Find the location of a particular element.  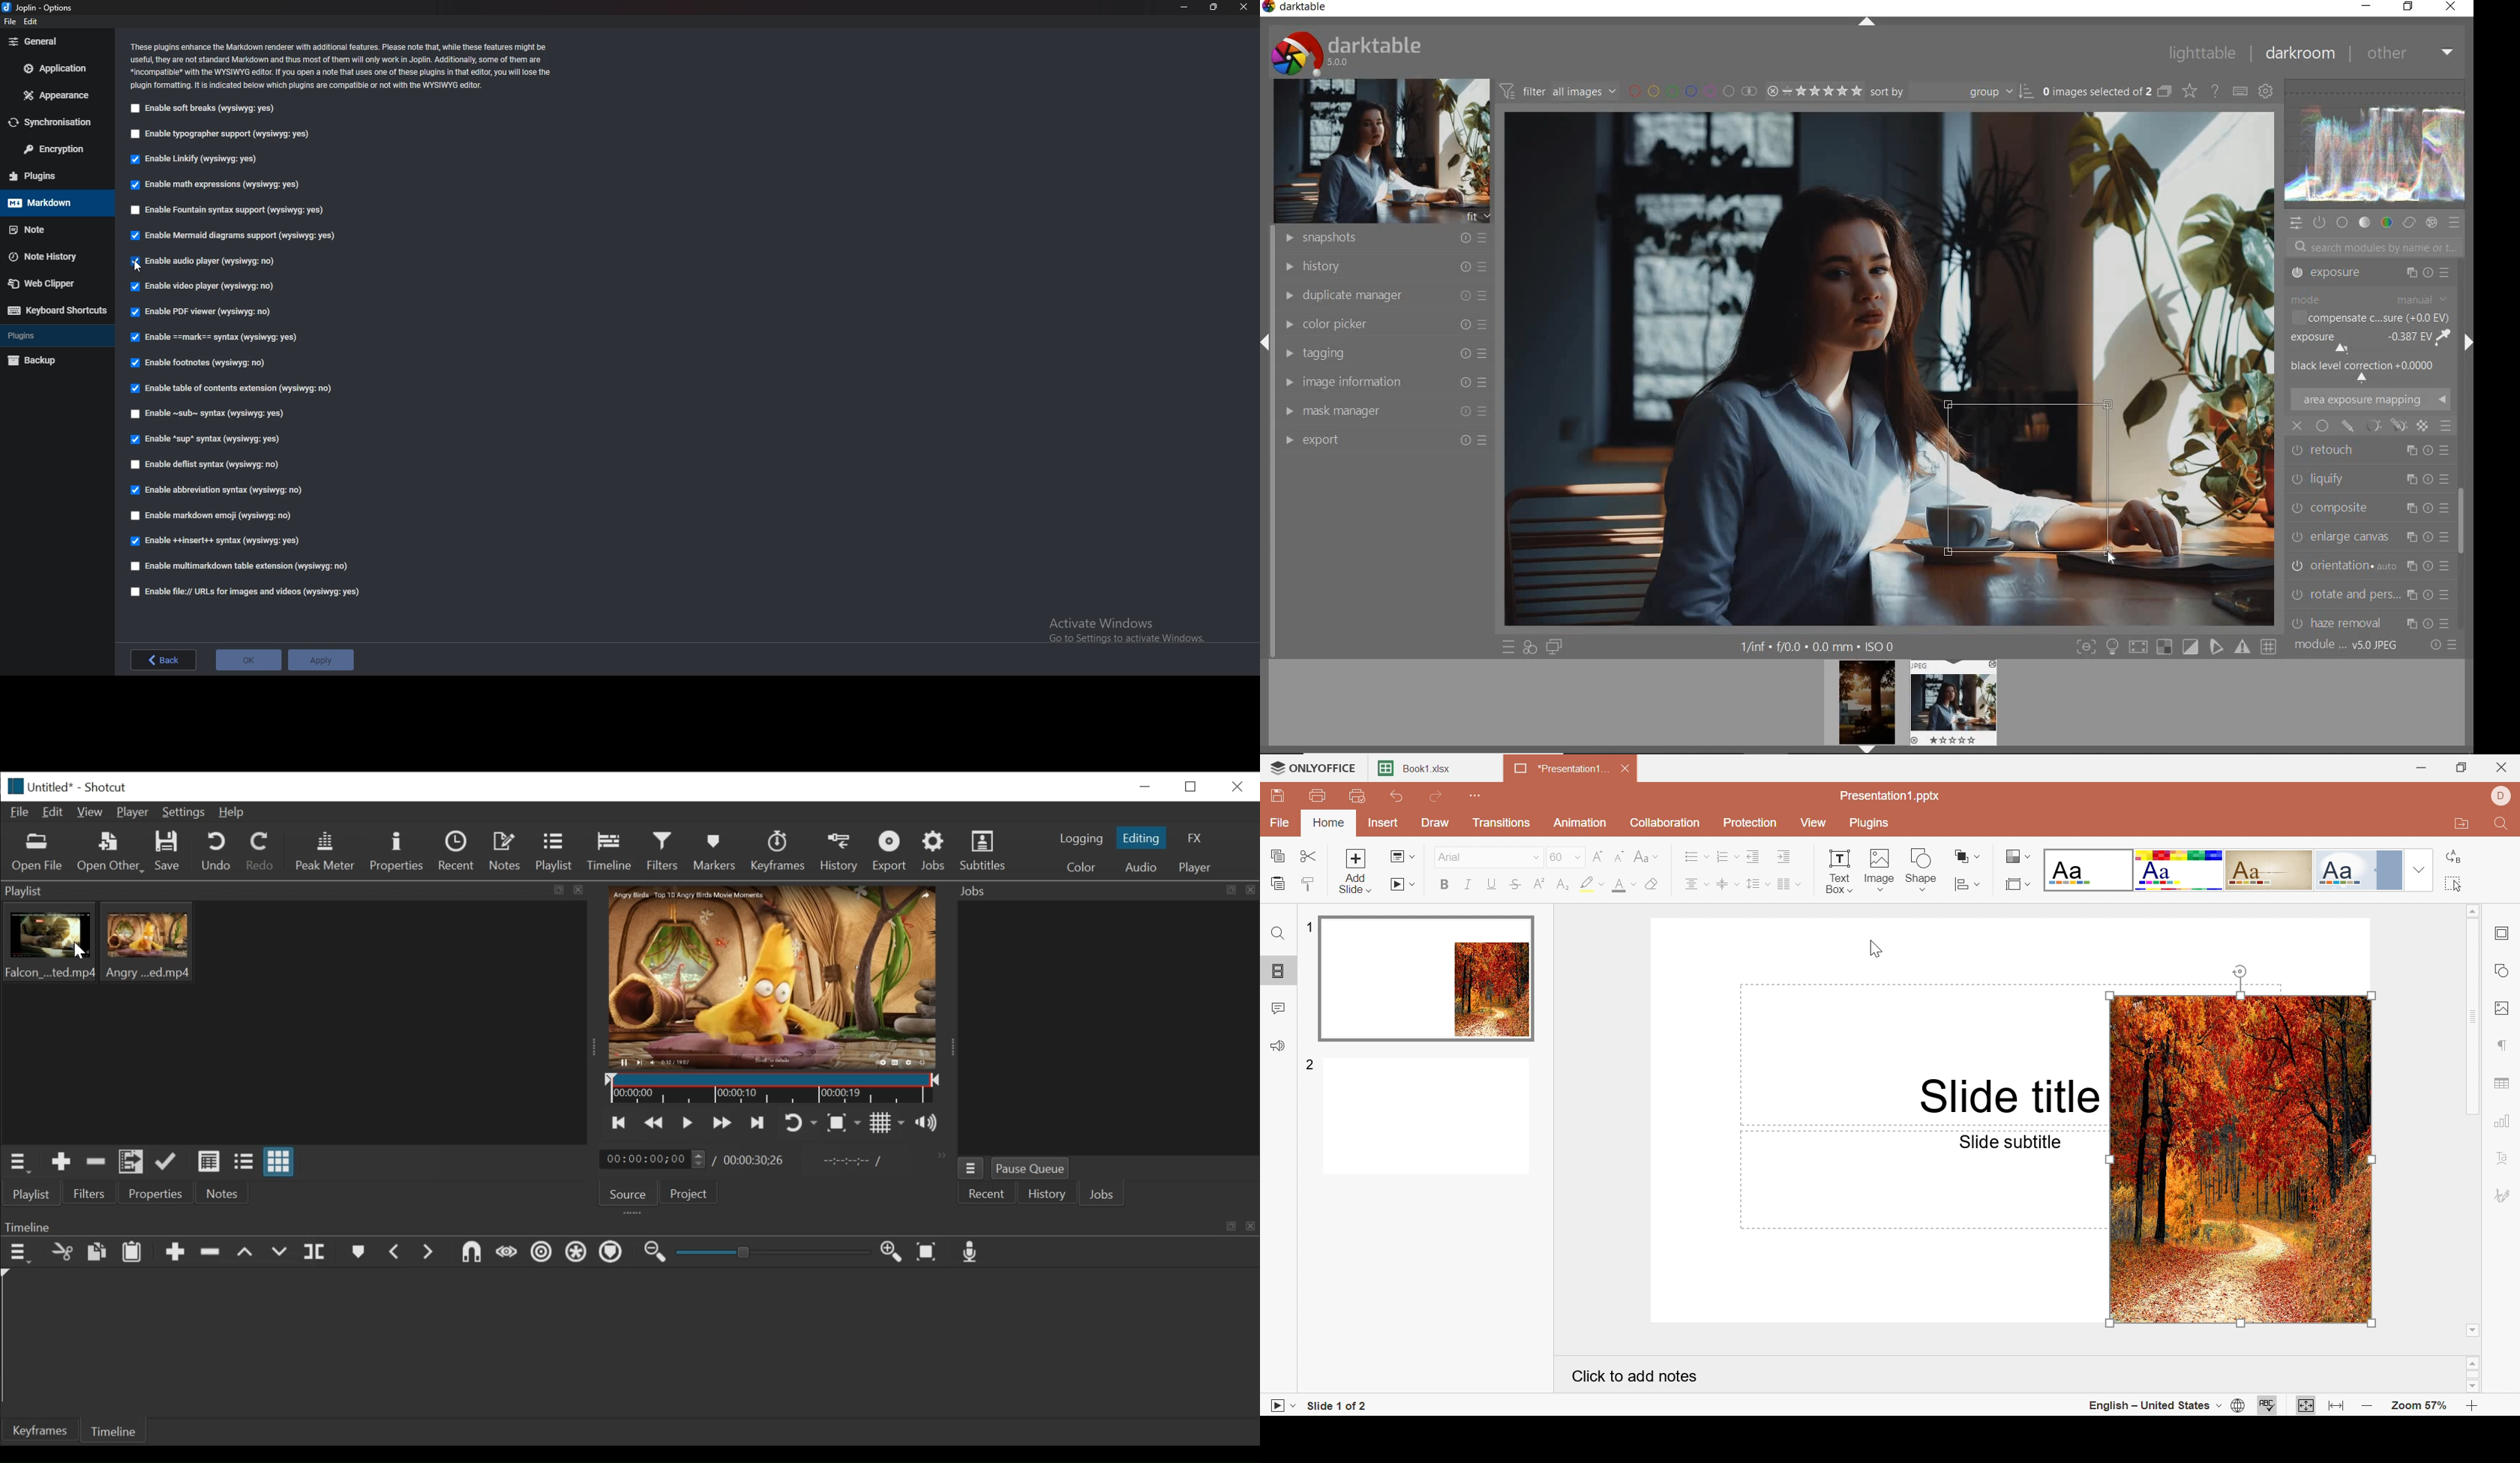

Plugins is located at coordinates (55, 334).